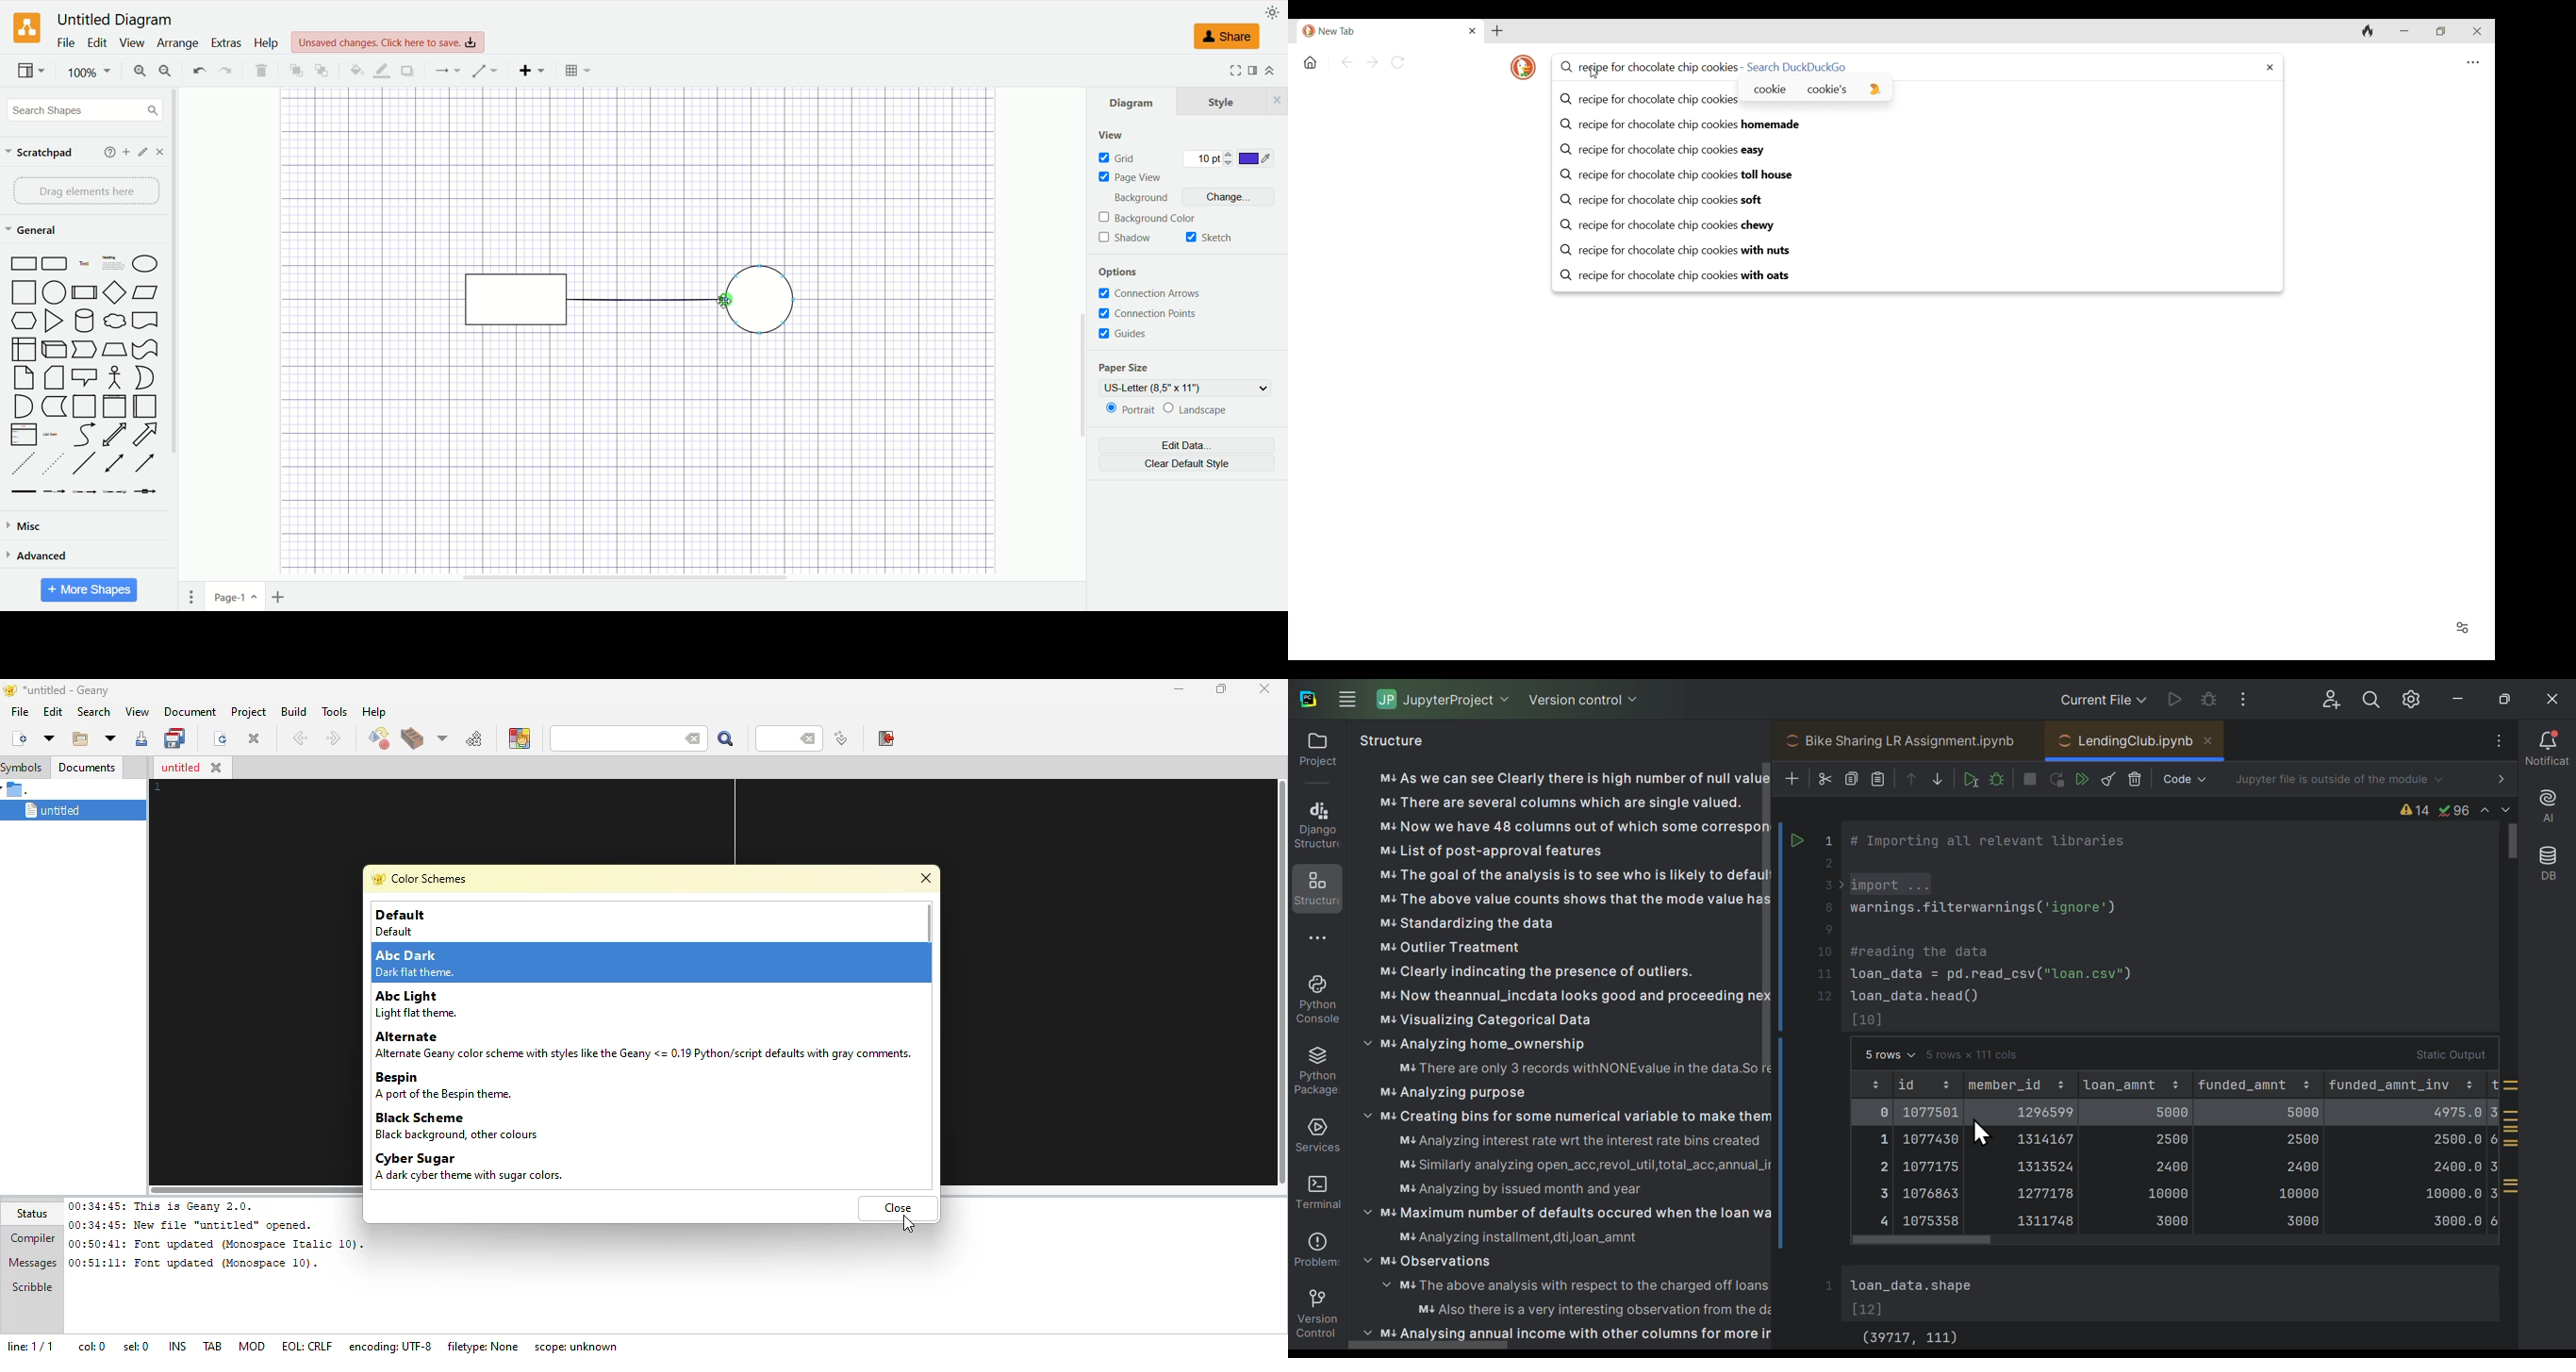 This screenshot has height=1372, width=2576. What do you see at coordinates (117, 464) in the screenshot?
I see `Line with Two Arrows` at bounding box center [117, 464].